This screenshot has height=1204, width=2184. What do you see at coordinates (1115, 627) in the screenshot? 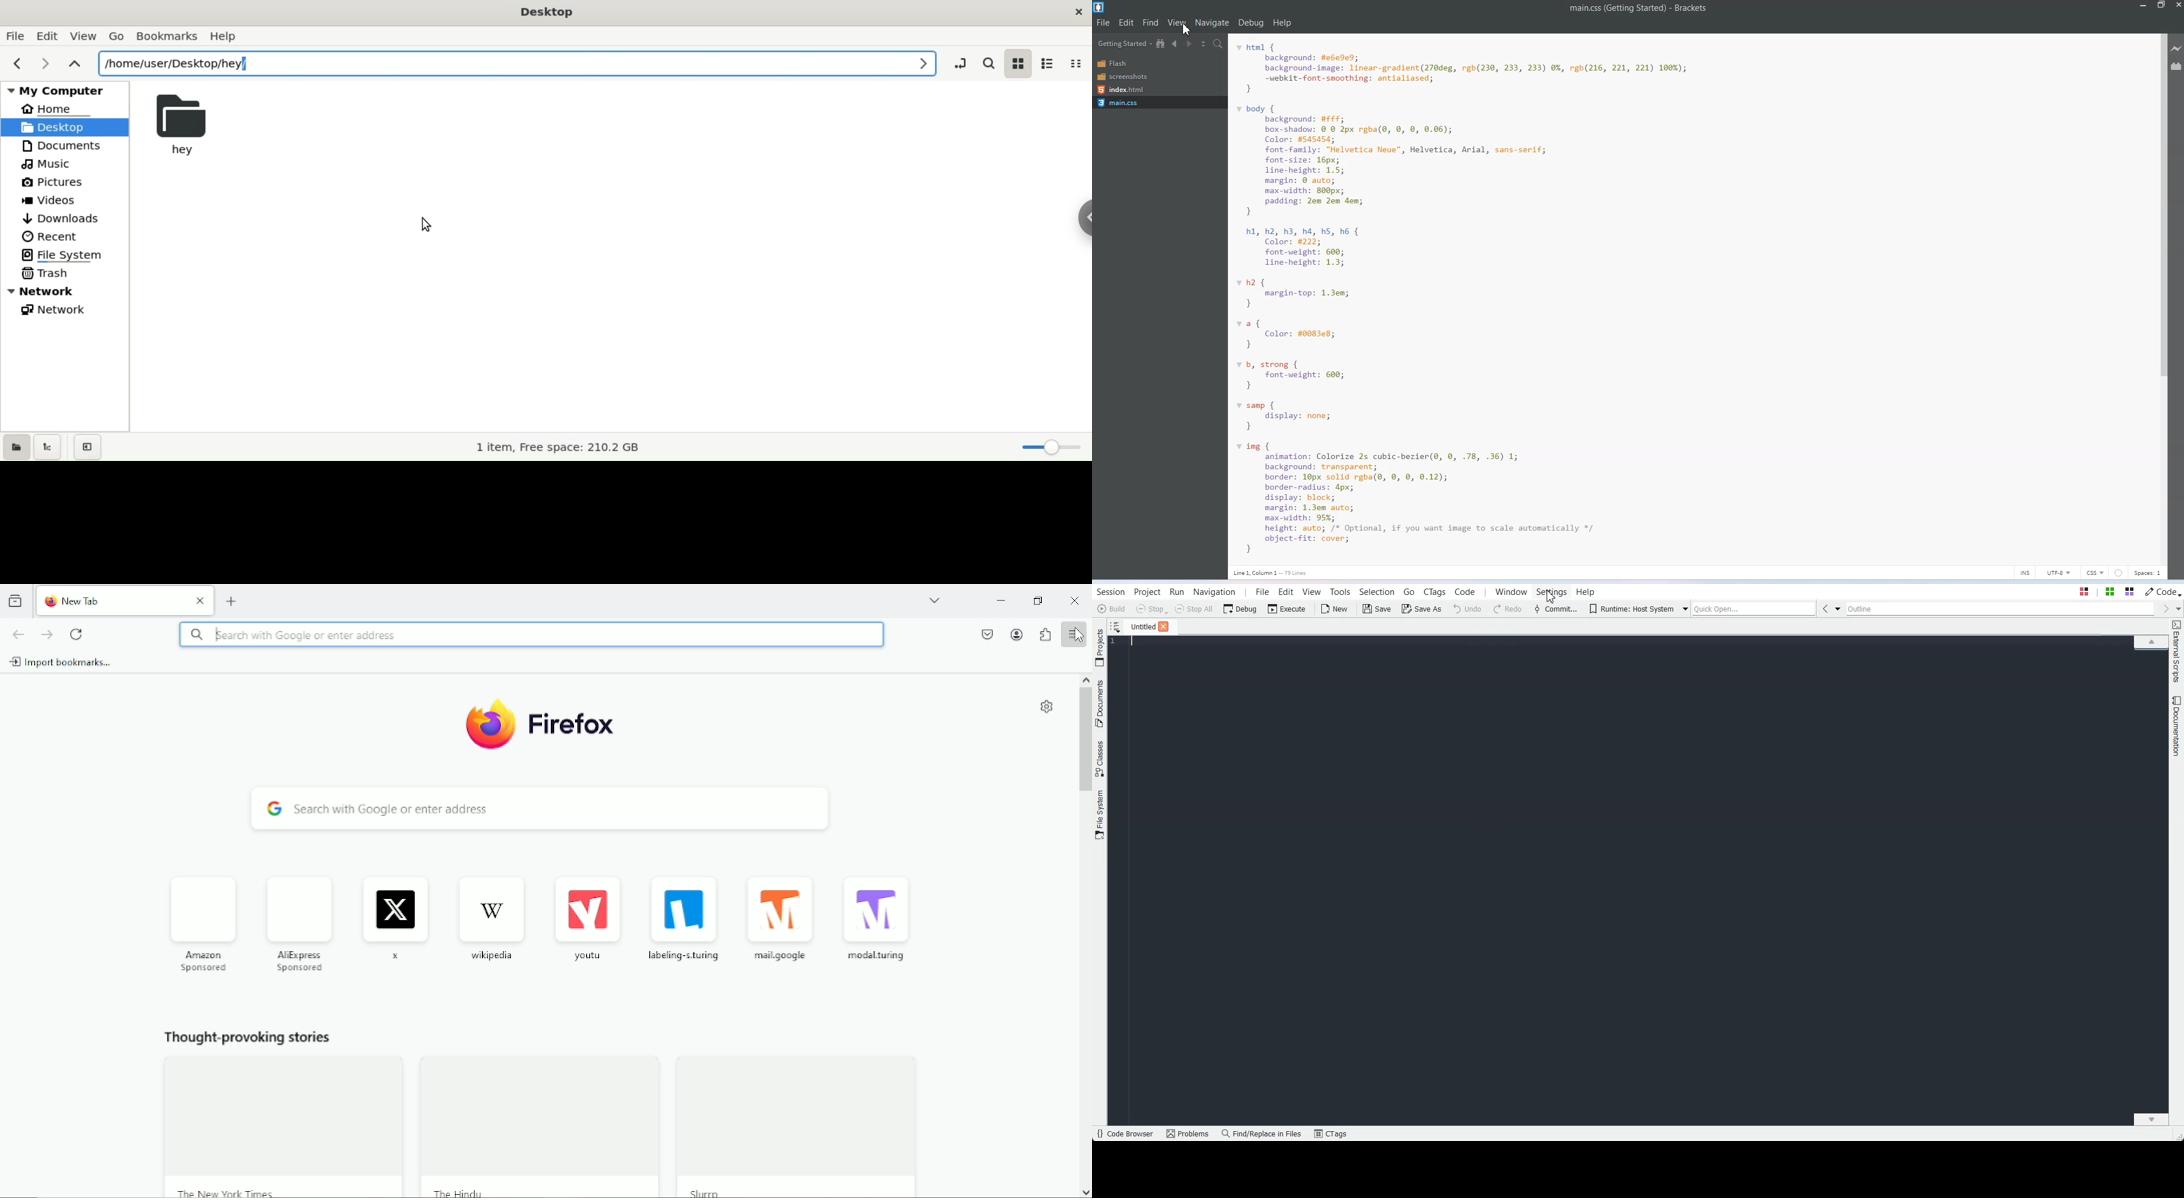
I see `Show sorted list` at bounding box center [1115, 627].